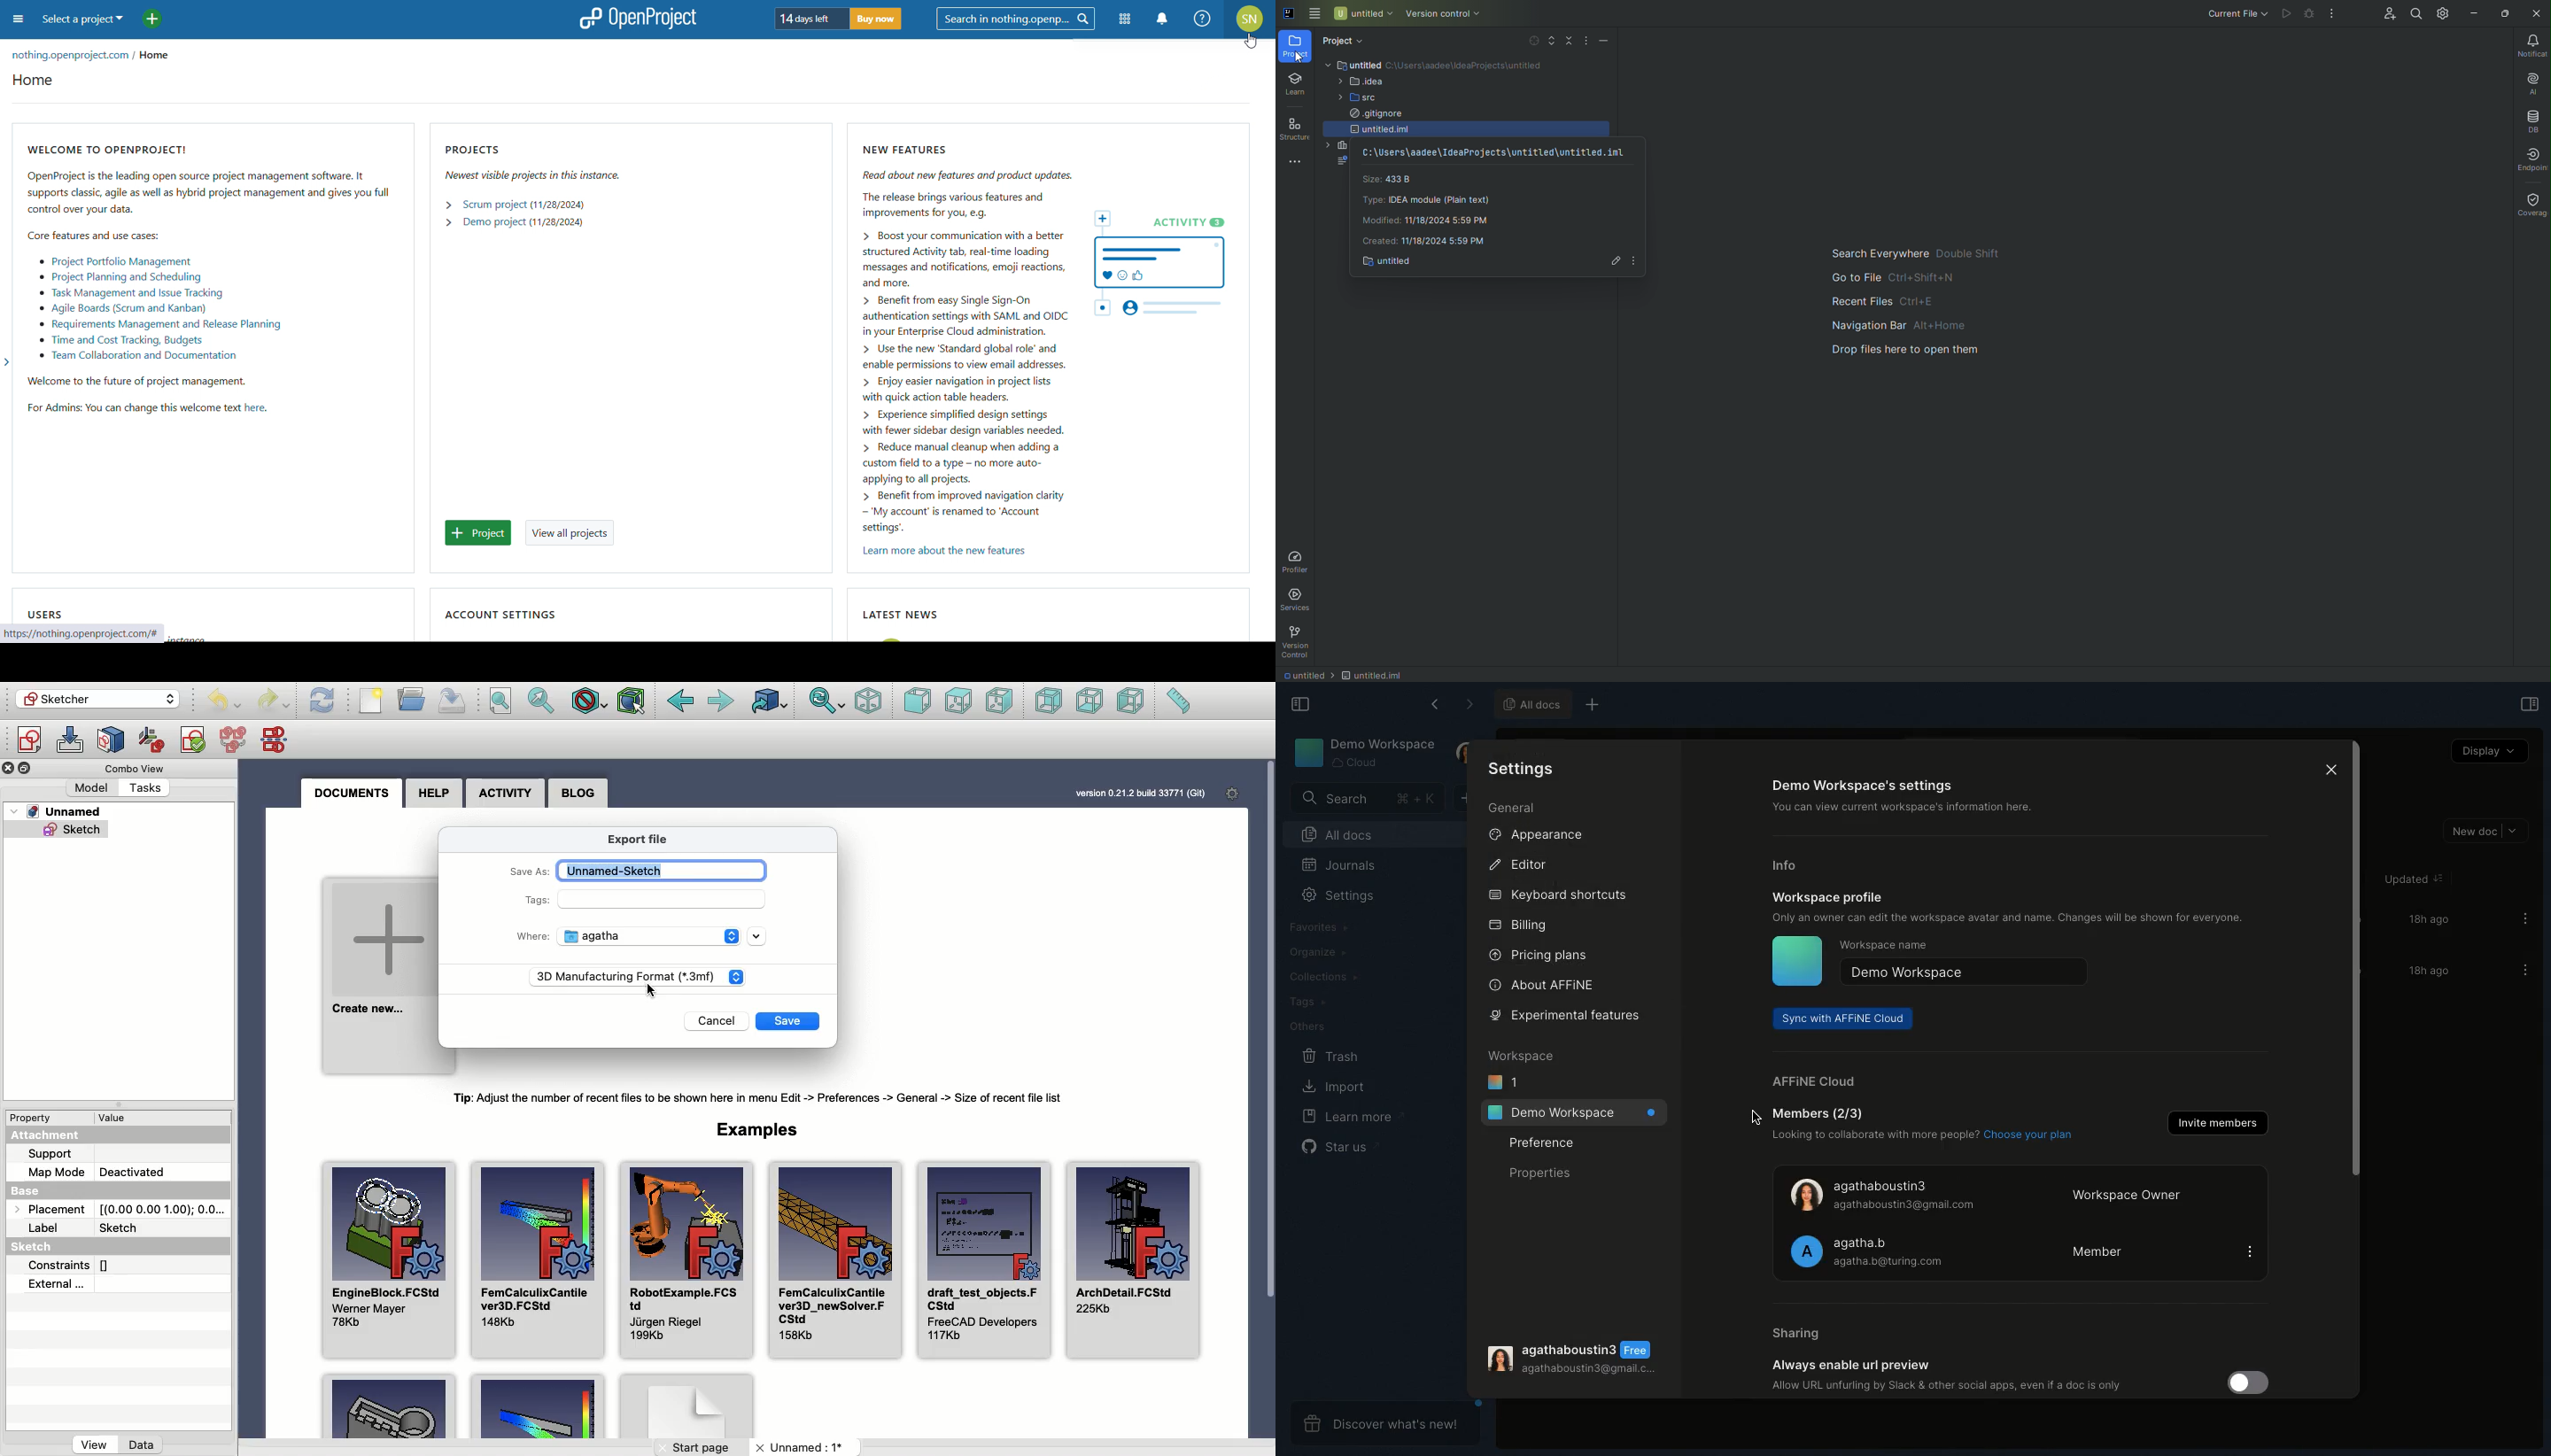 This screenshot has width=2576, height=1456. I want to click on https://nothing.openproject.com/#, so click(80, 633).